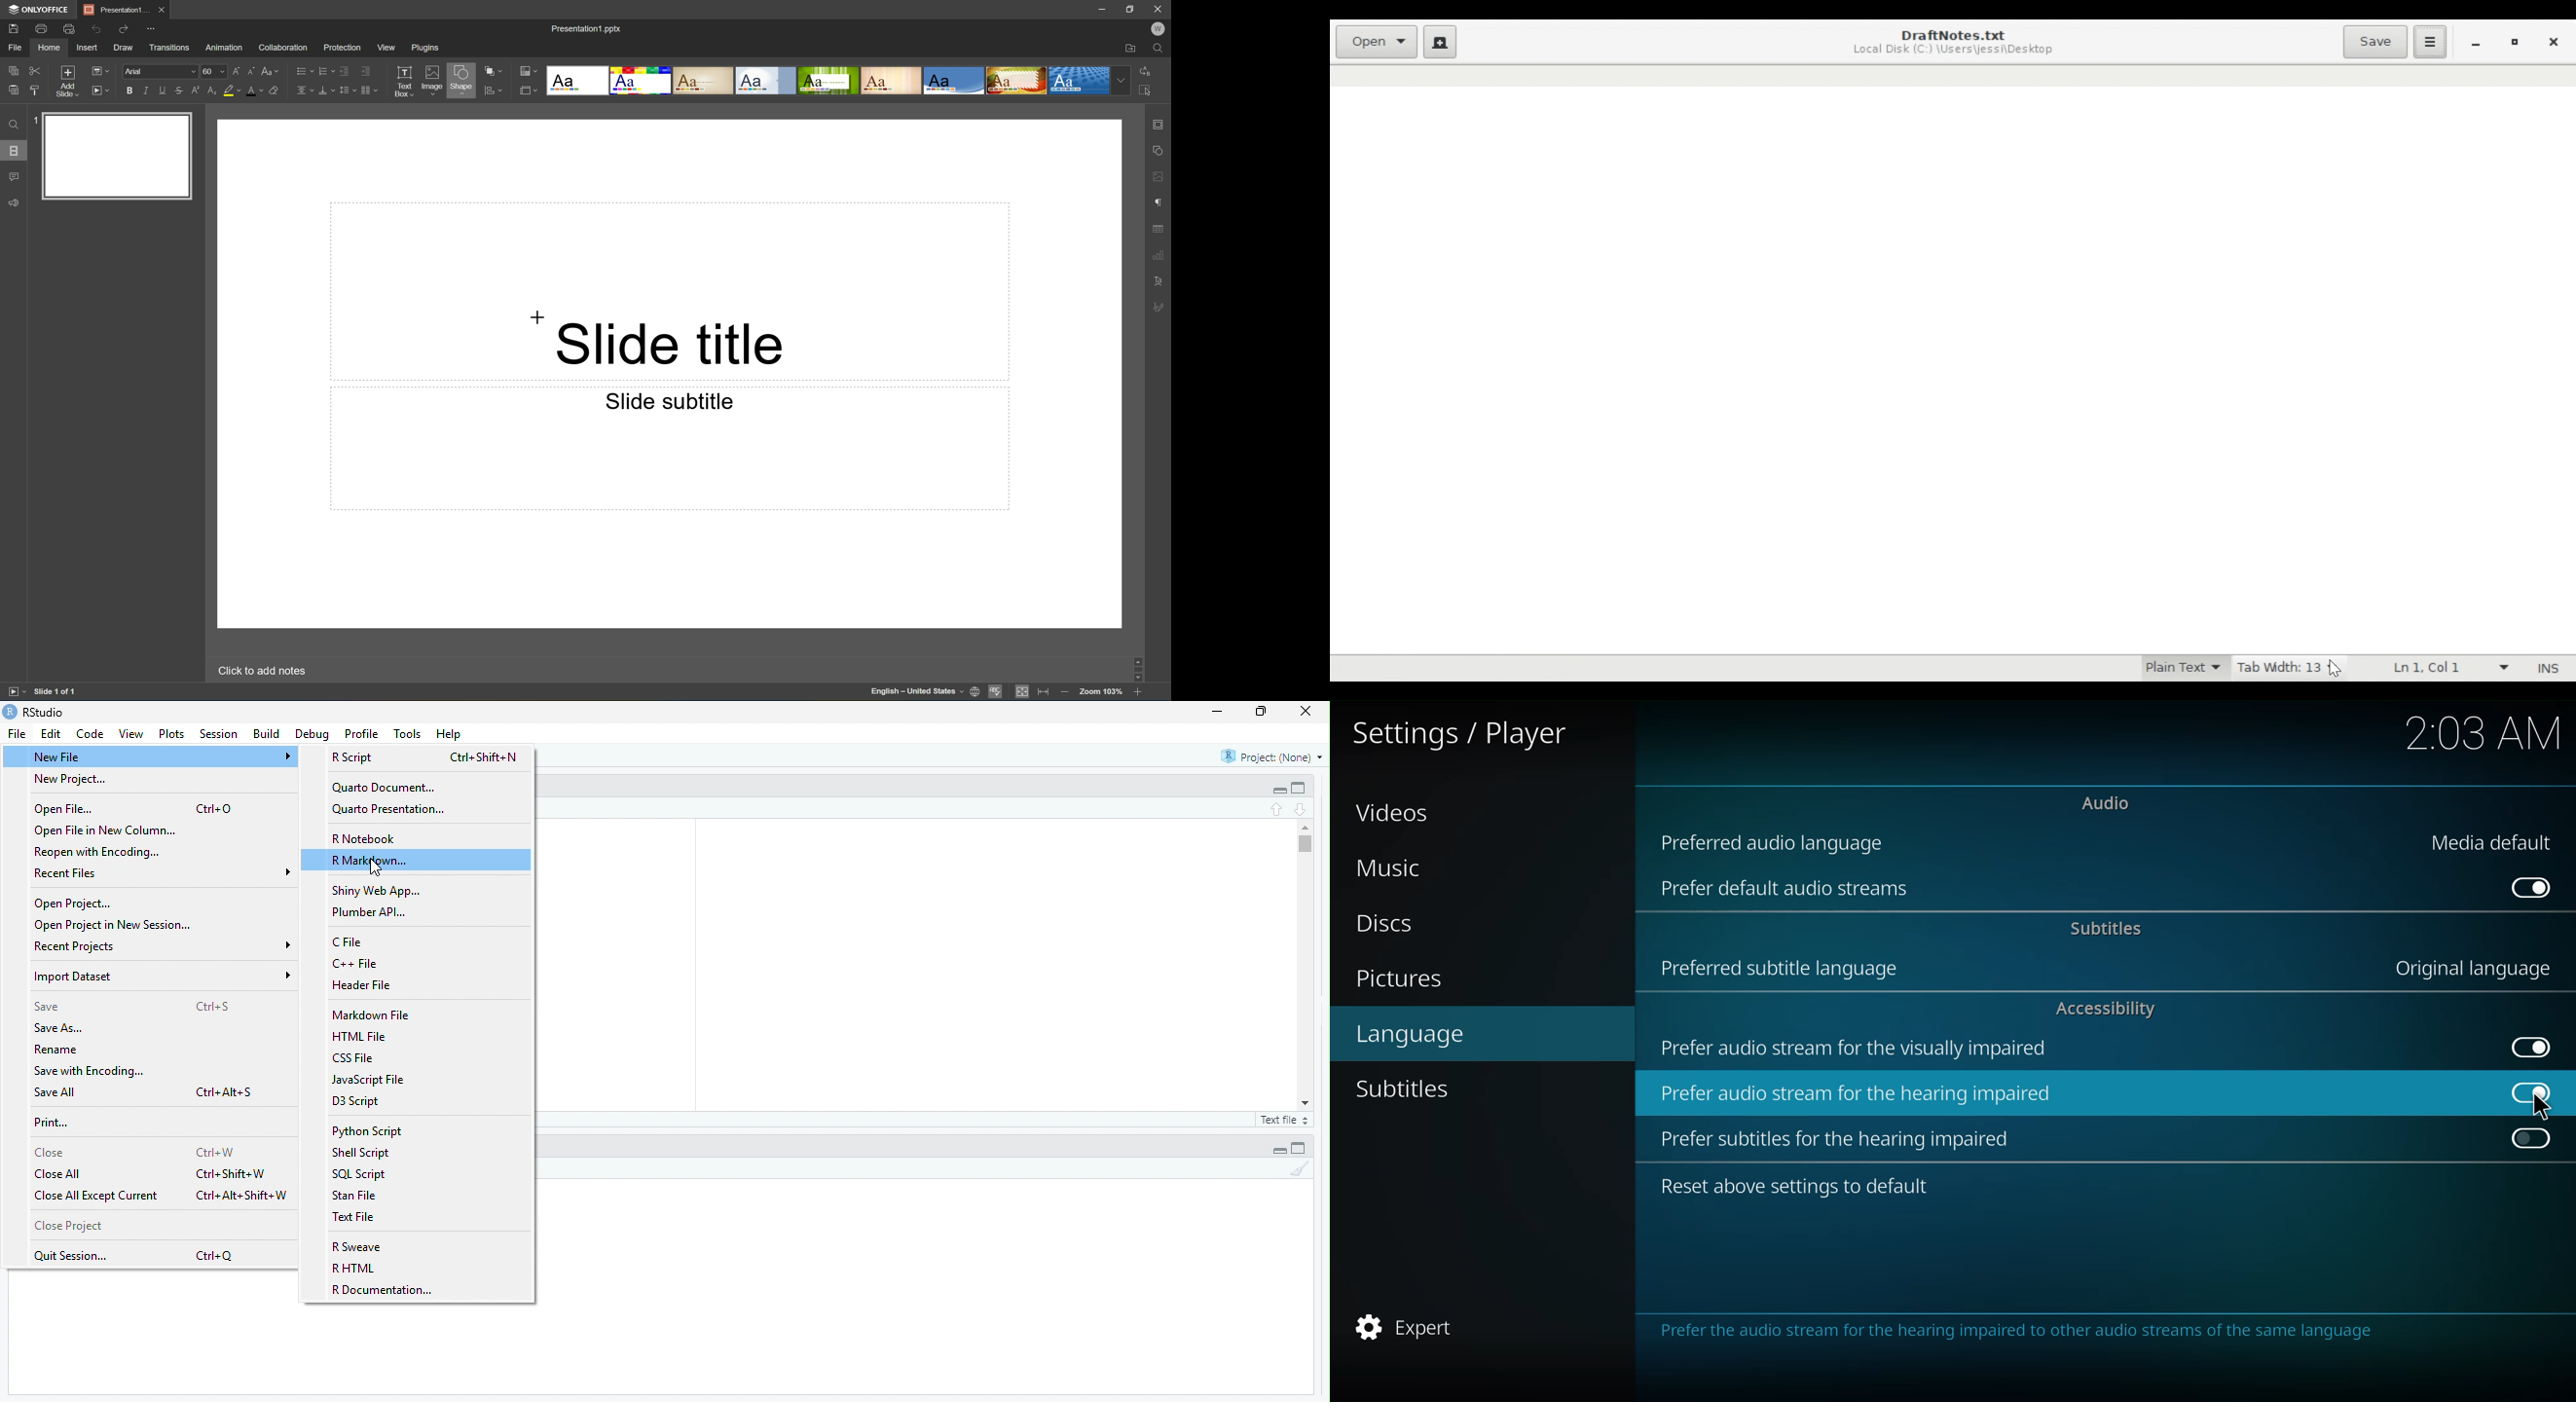 The width and height of the screenshot is (2576, 1428). I want to click on preferred audio language, so click(1780, 841).